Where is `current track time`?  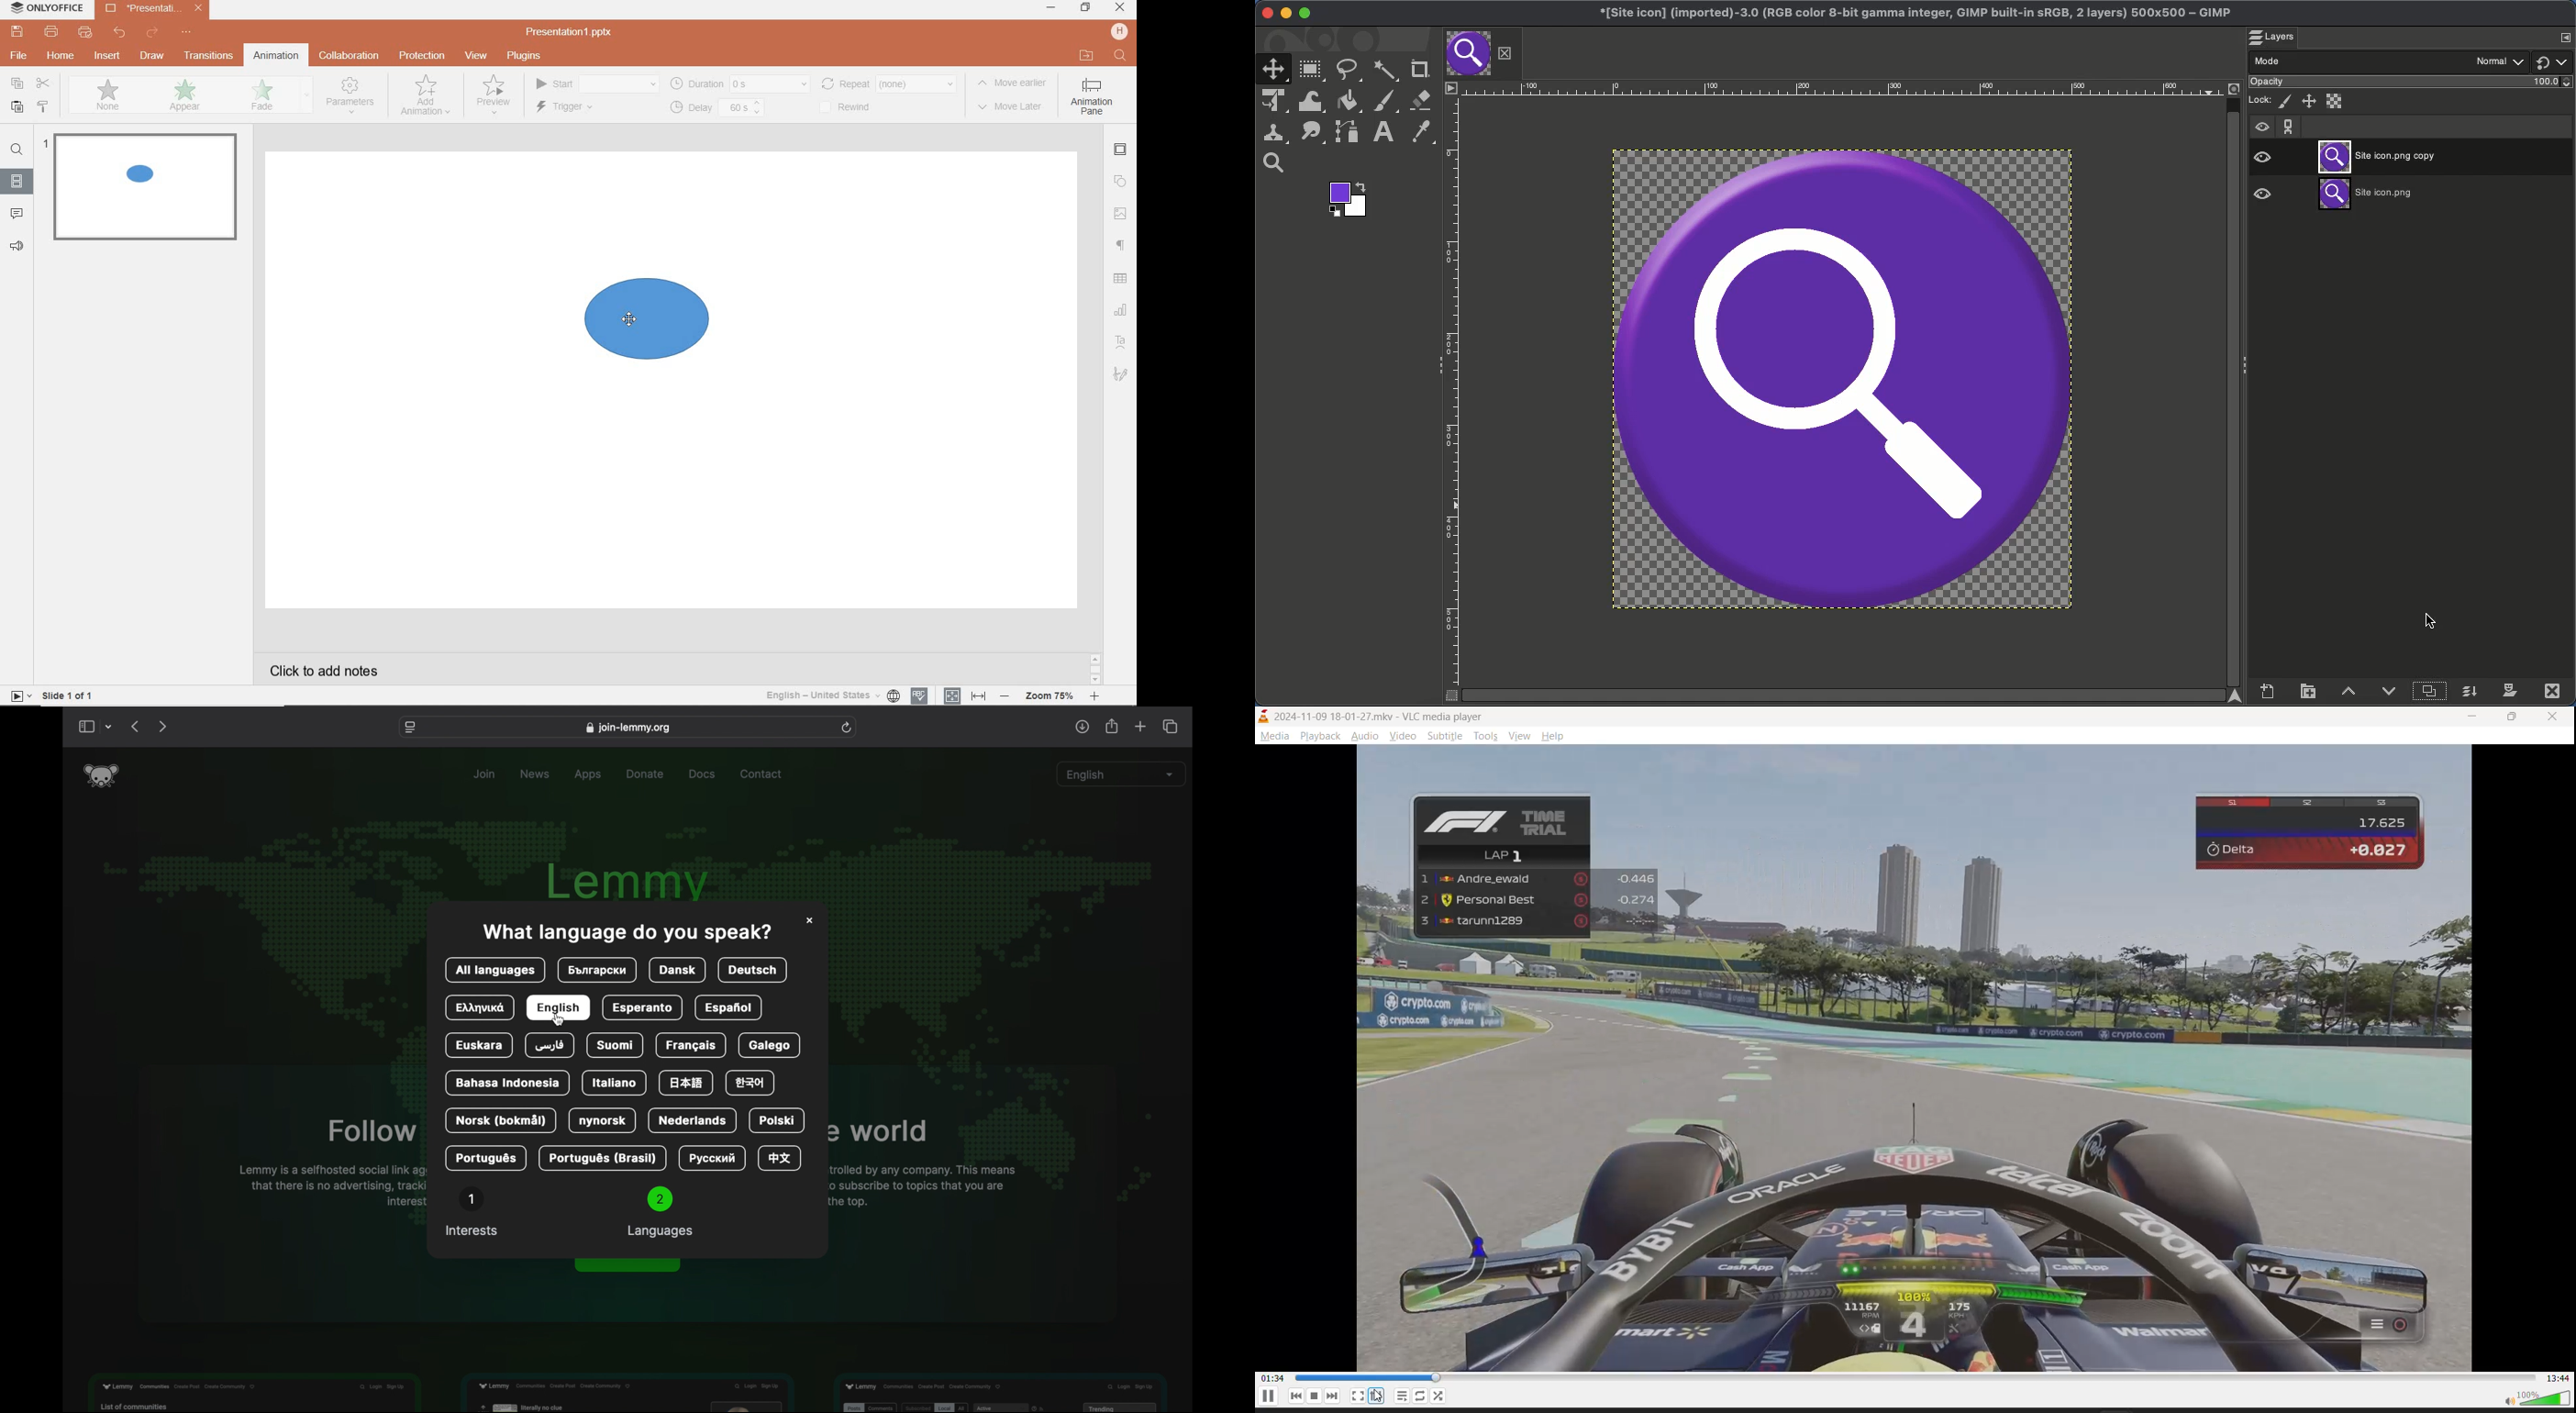 current track time is located at coordinates (1273, 1378).